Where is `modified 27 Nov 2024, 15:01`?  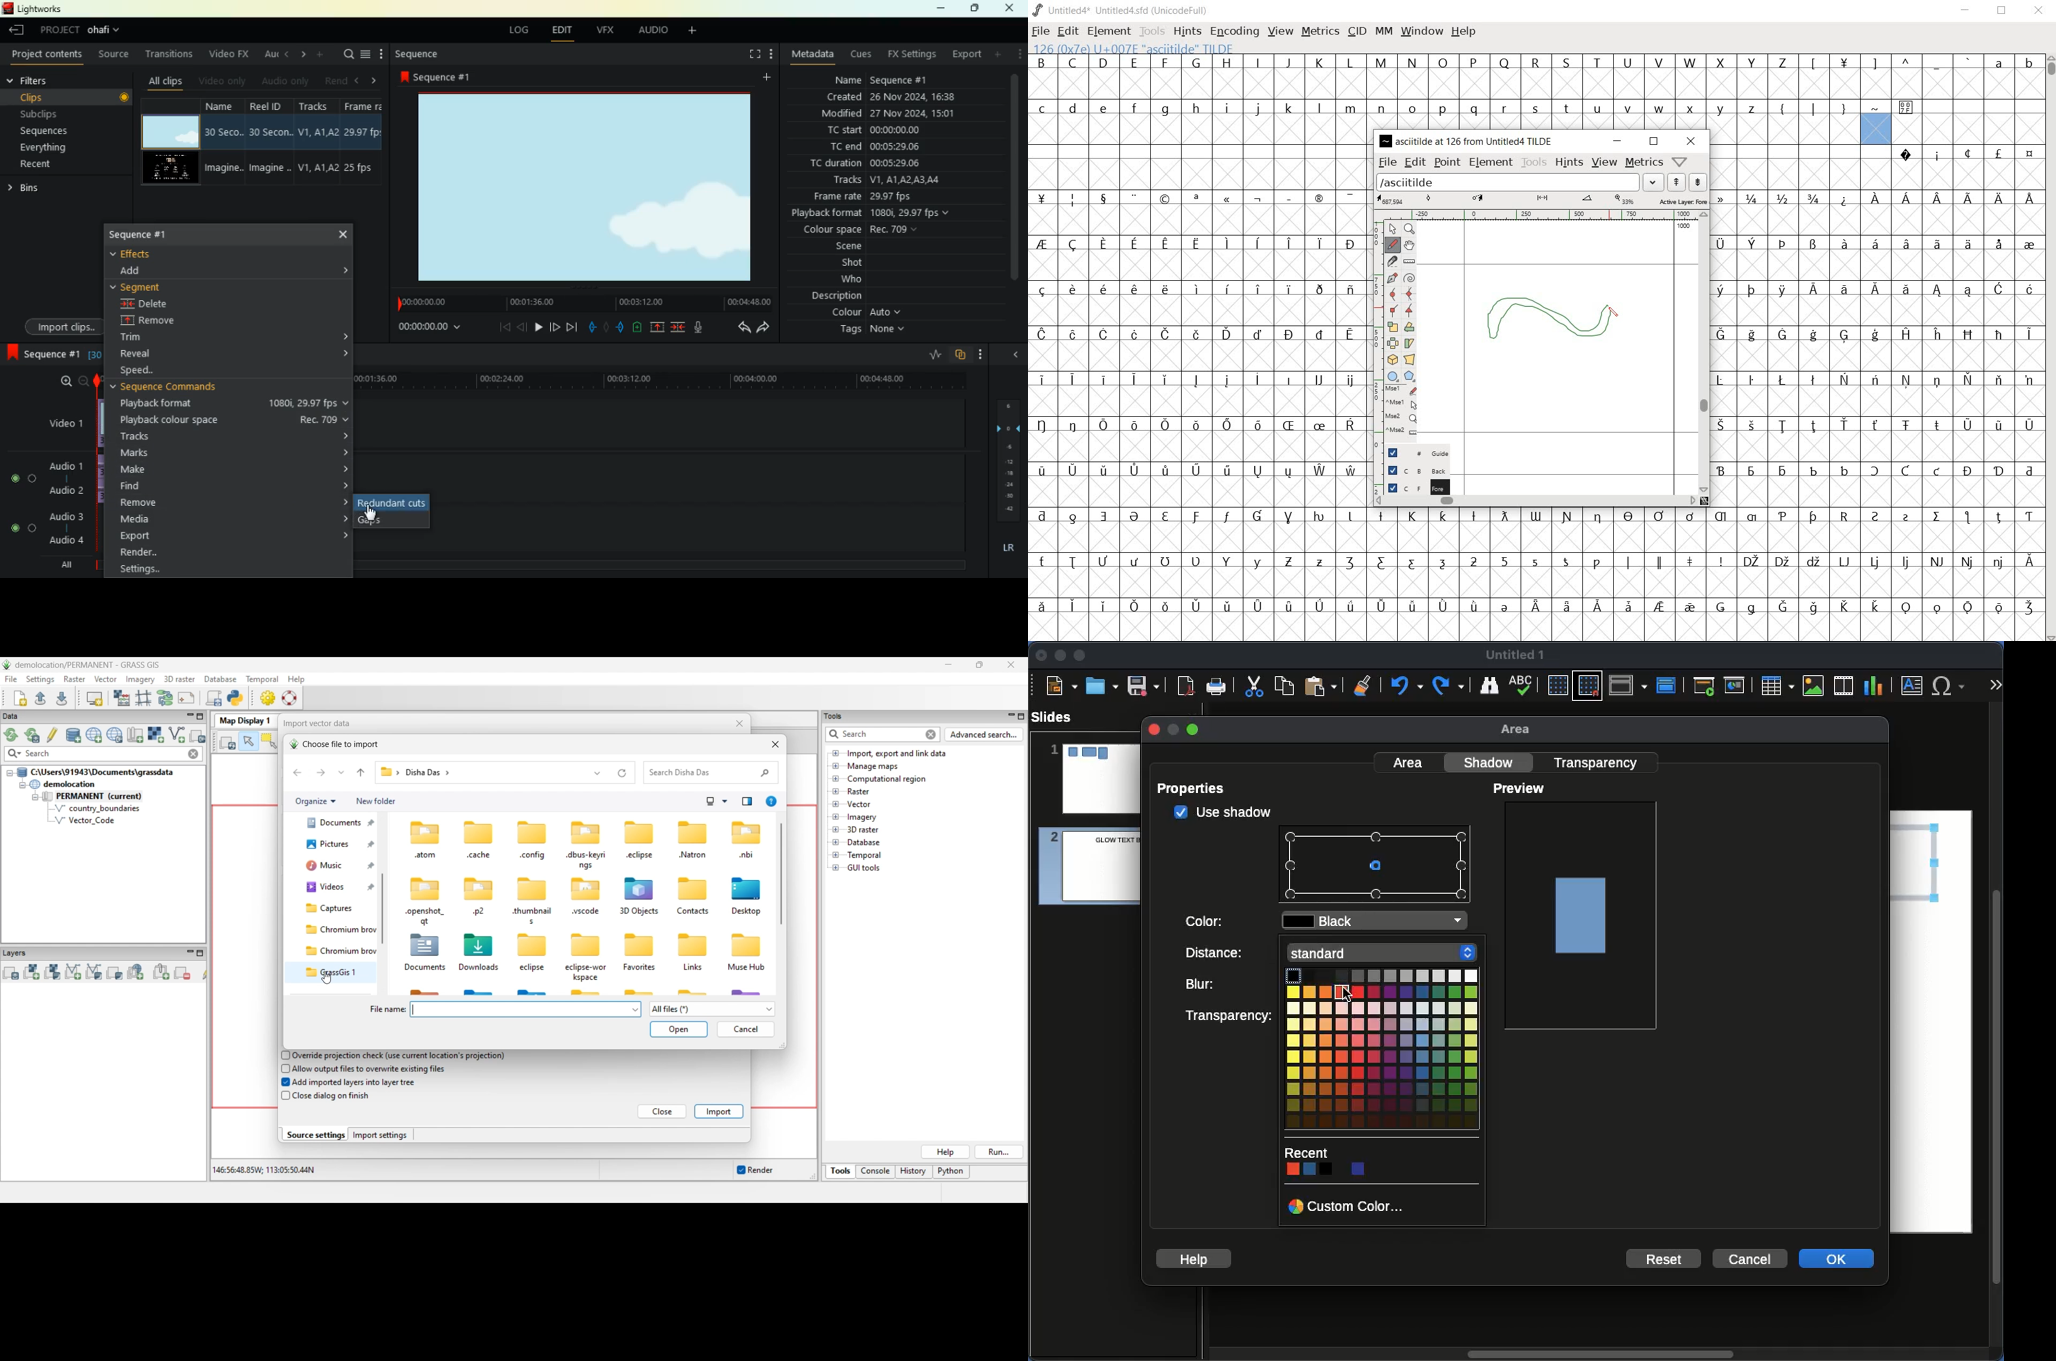 modified 27 Nov 2024, 15:01 is located at coordinates (893, 113).